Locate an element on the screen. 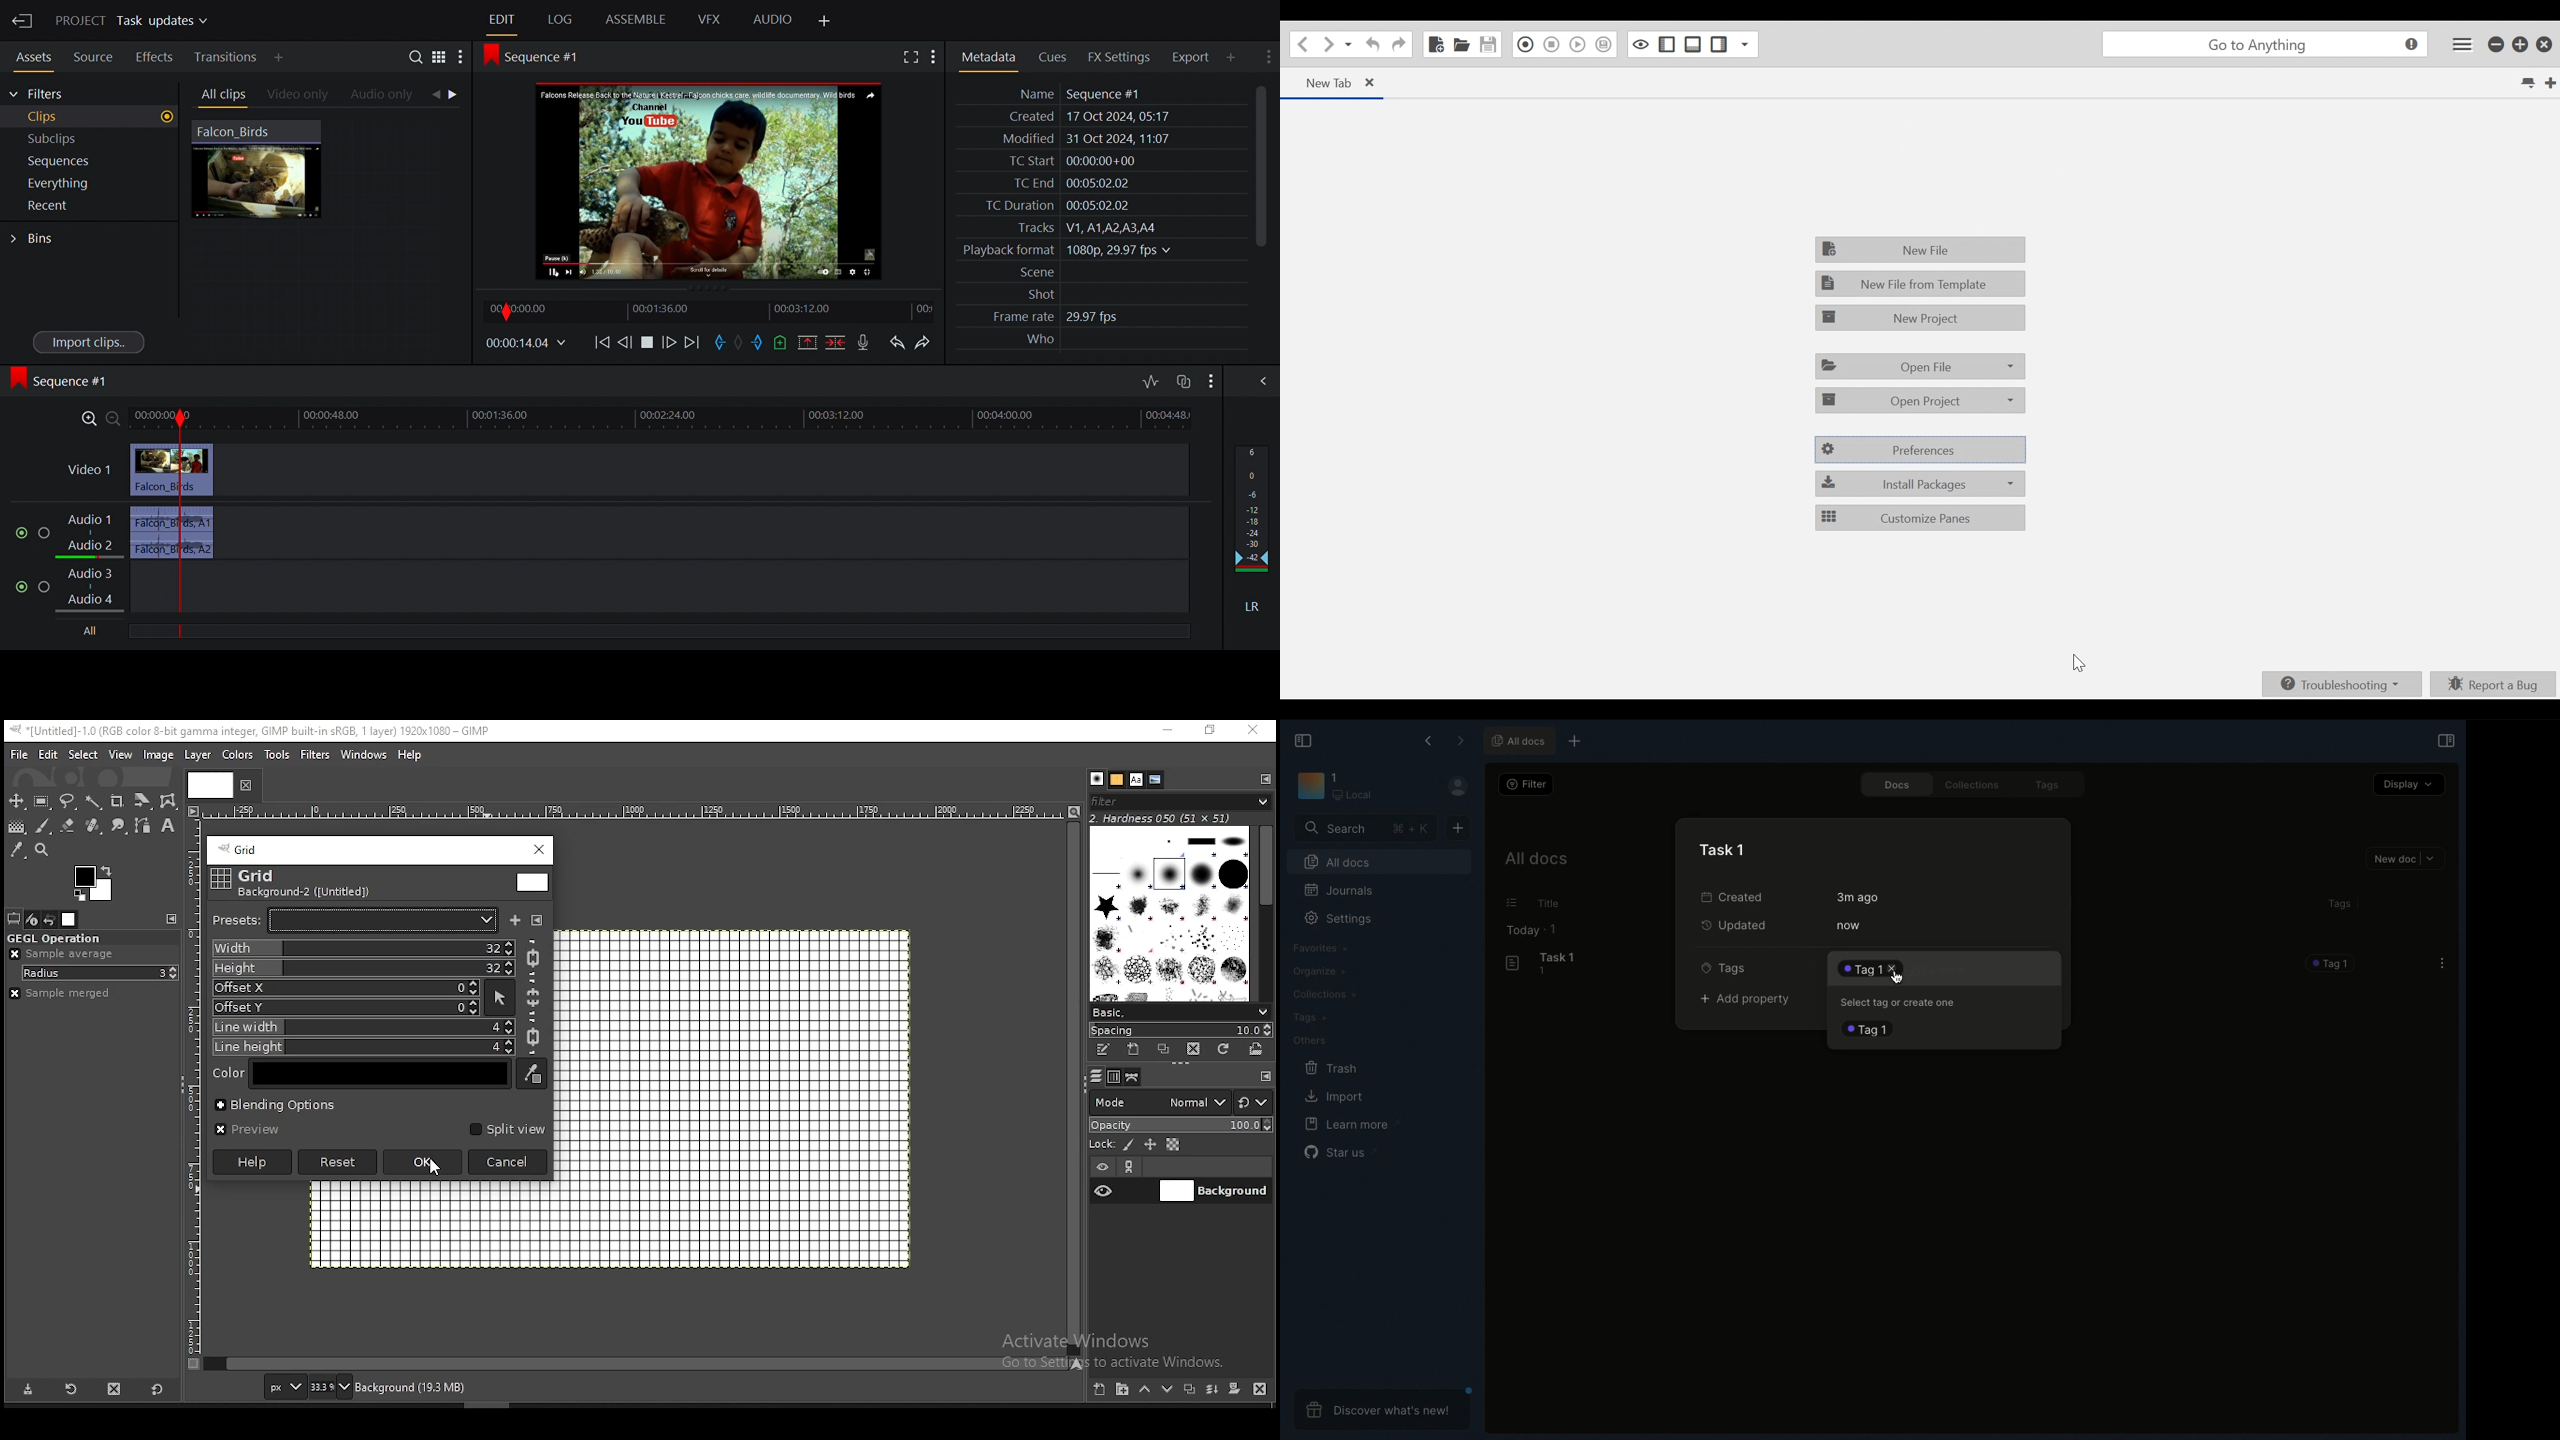  Toggle audio track sync is located at coordinates (1182, 380).